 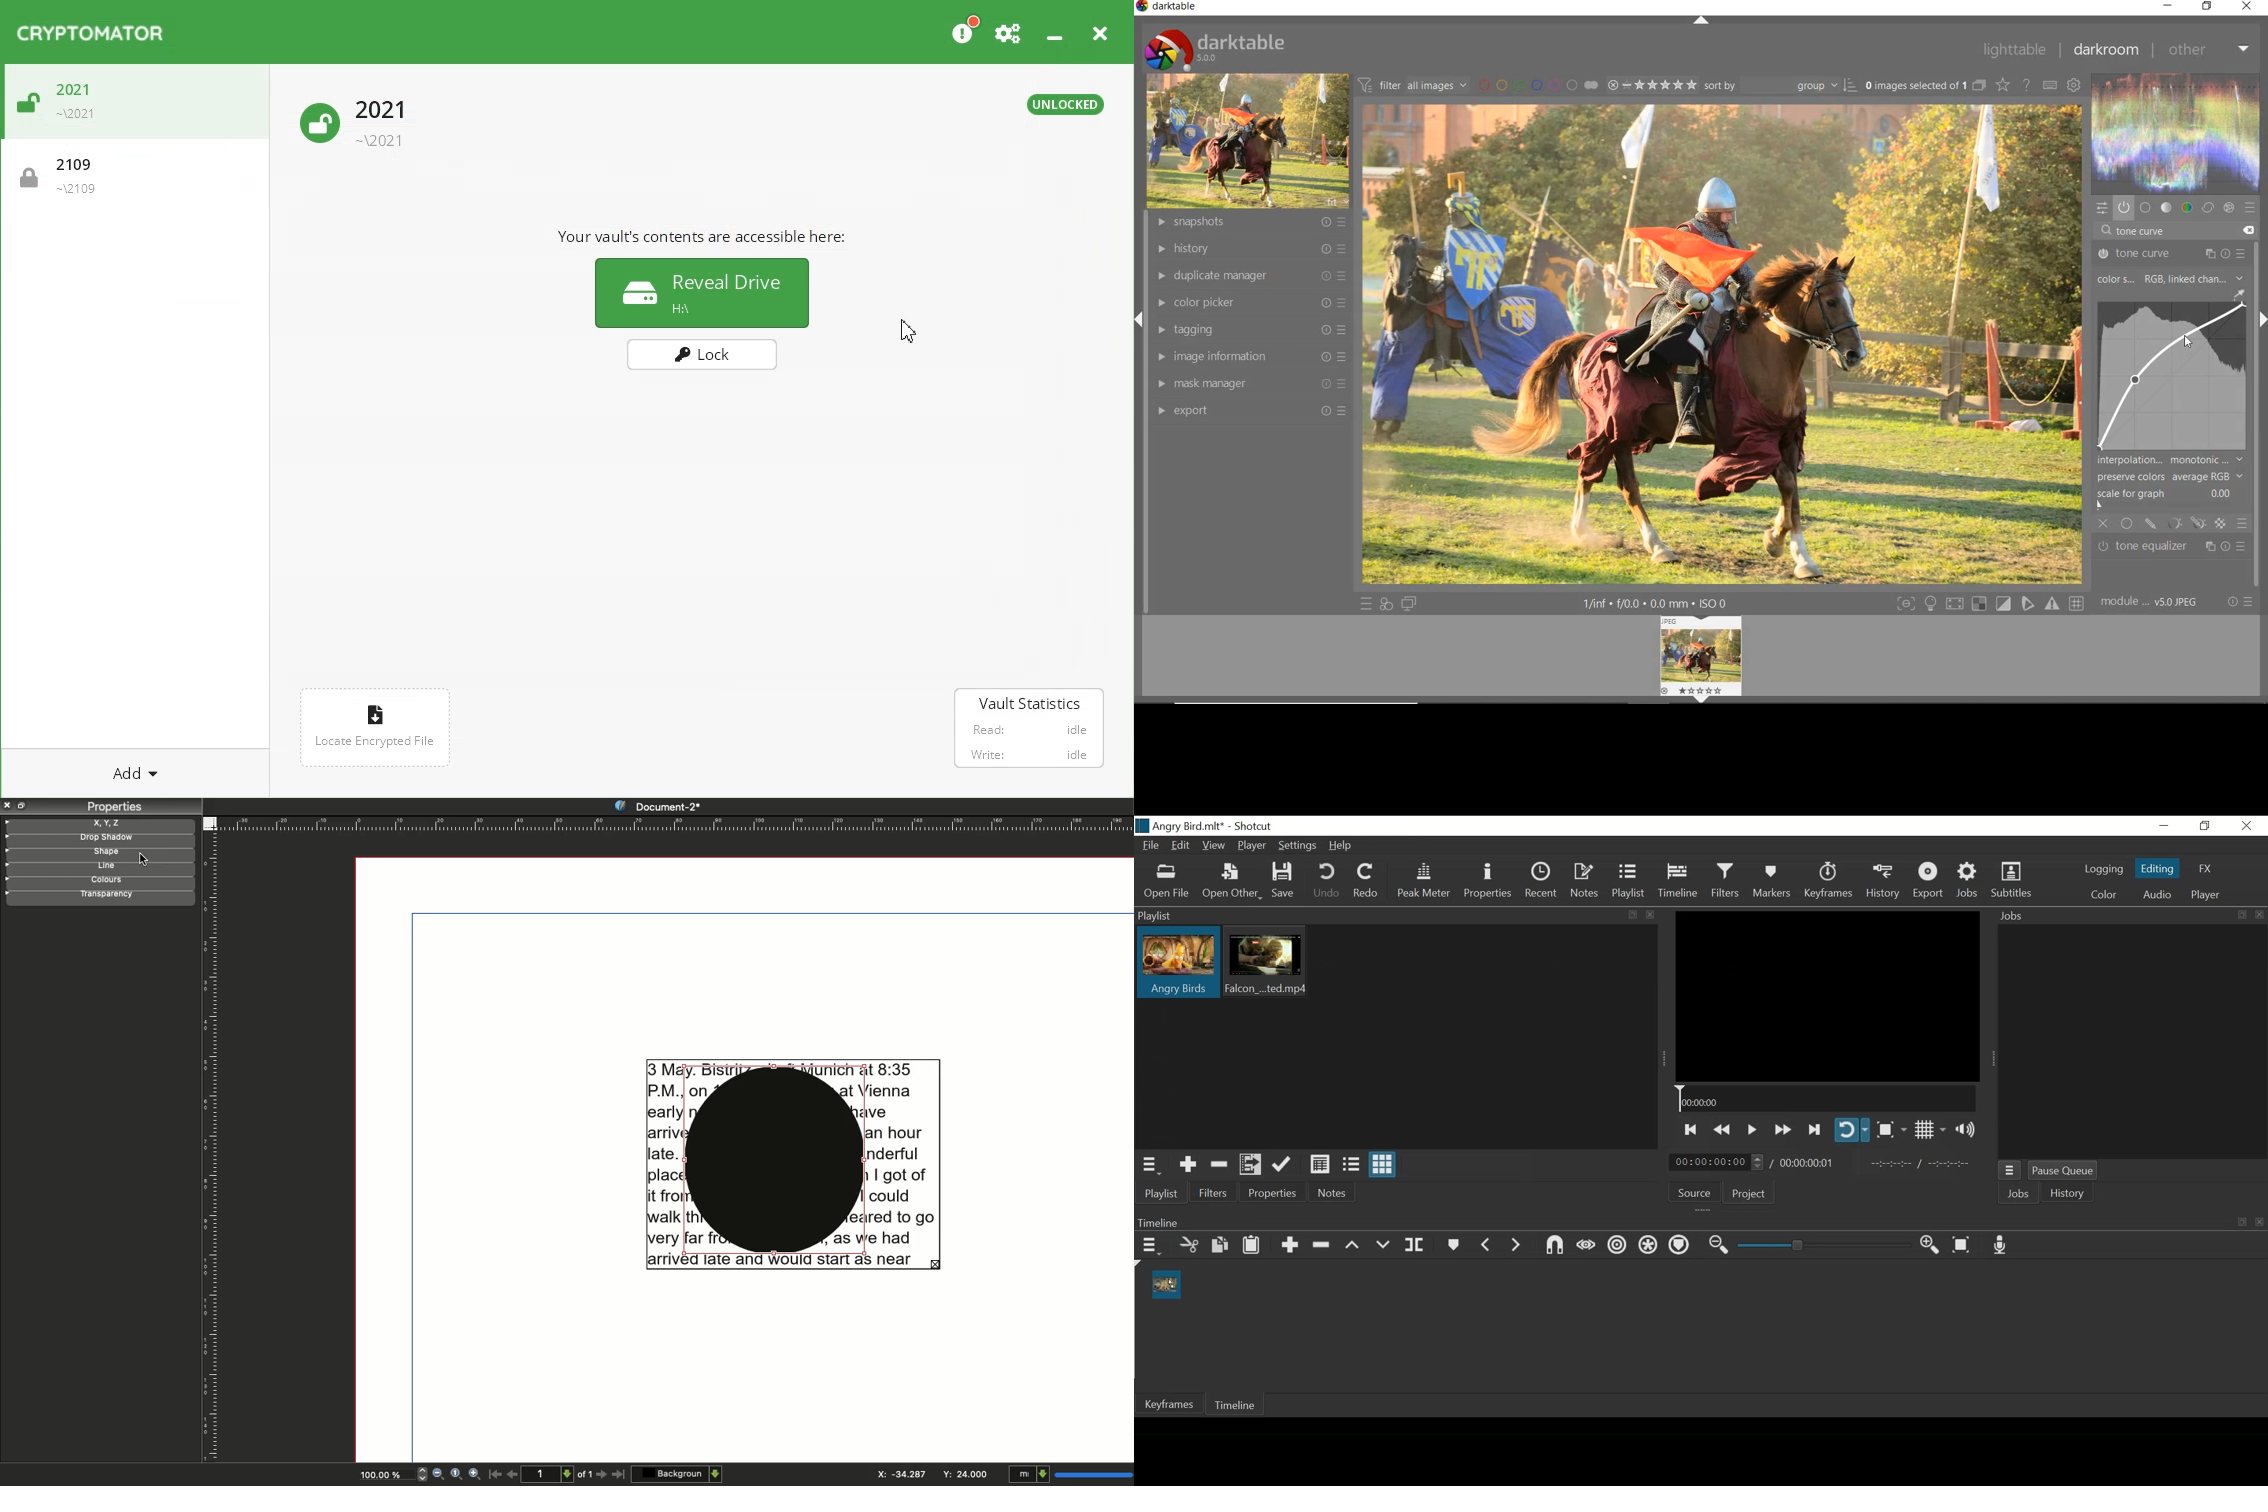 I want to click on Properties, so click(x=111, y=807).